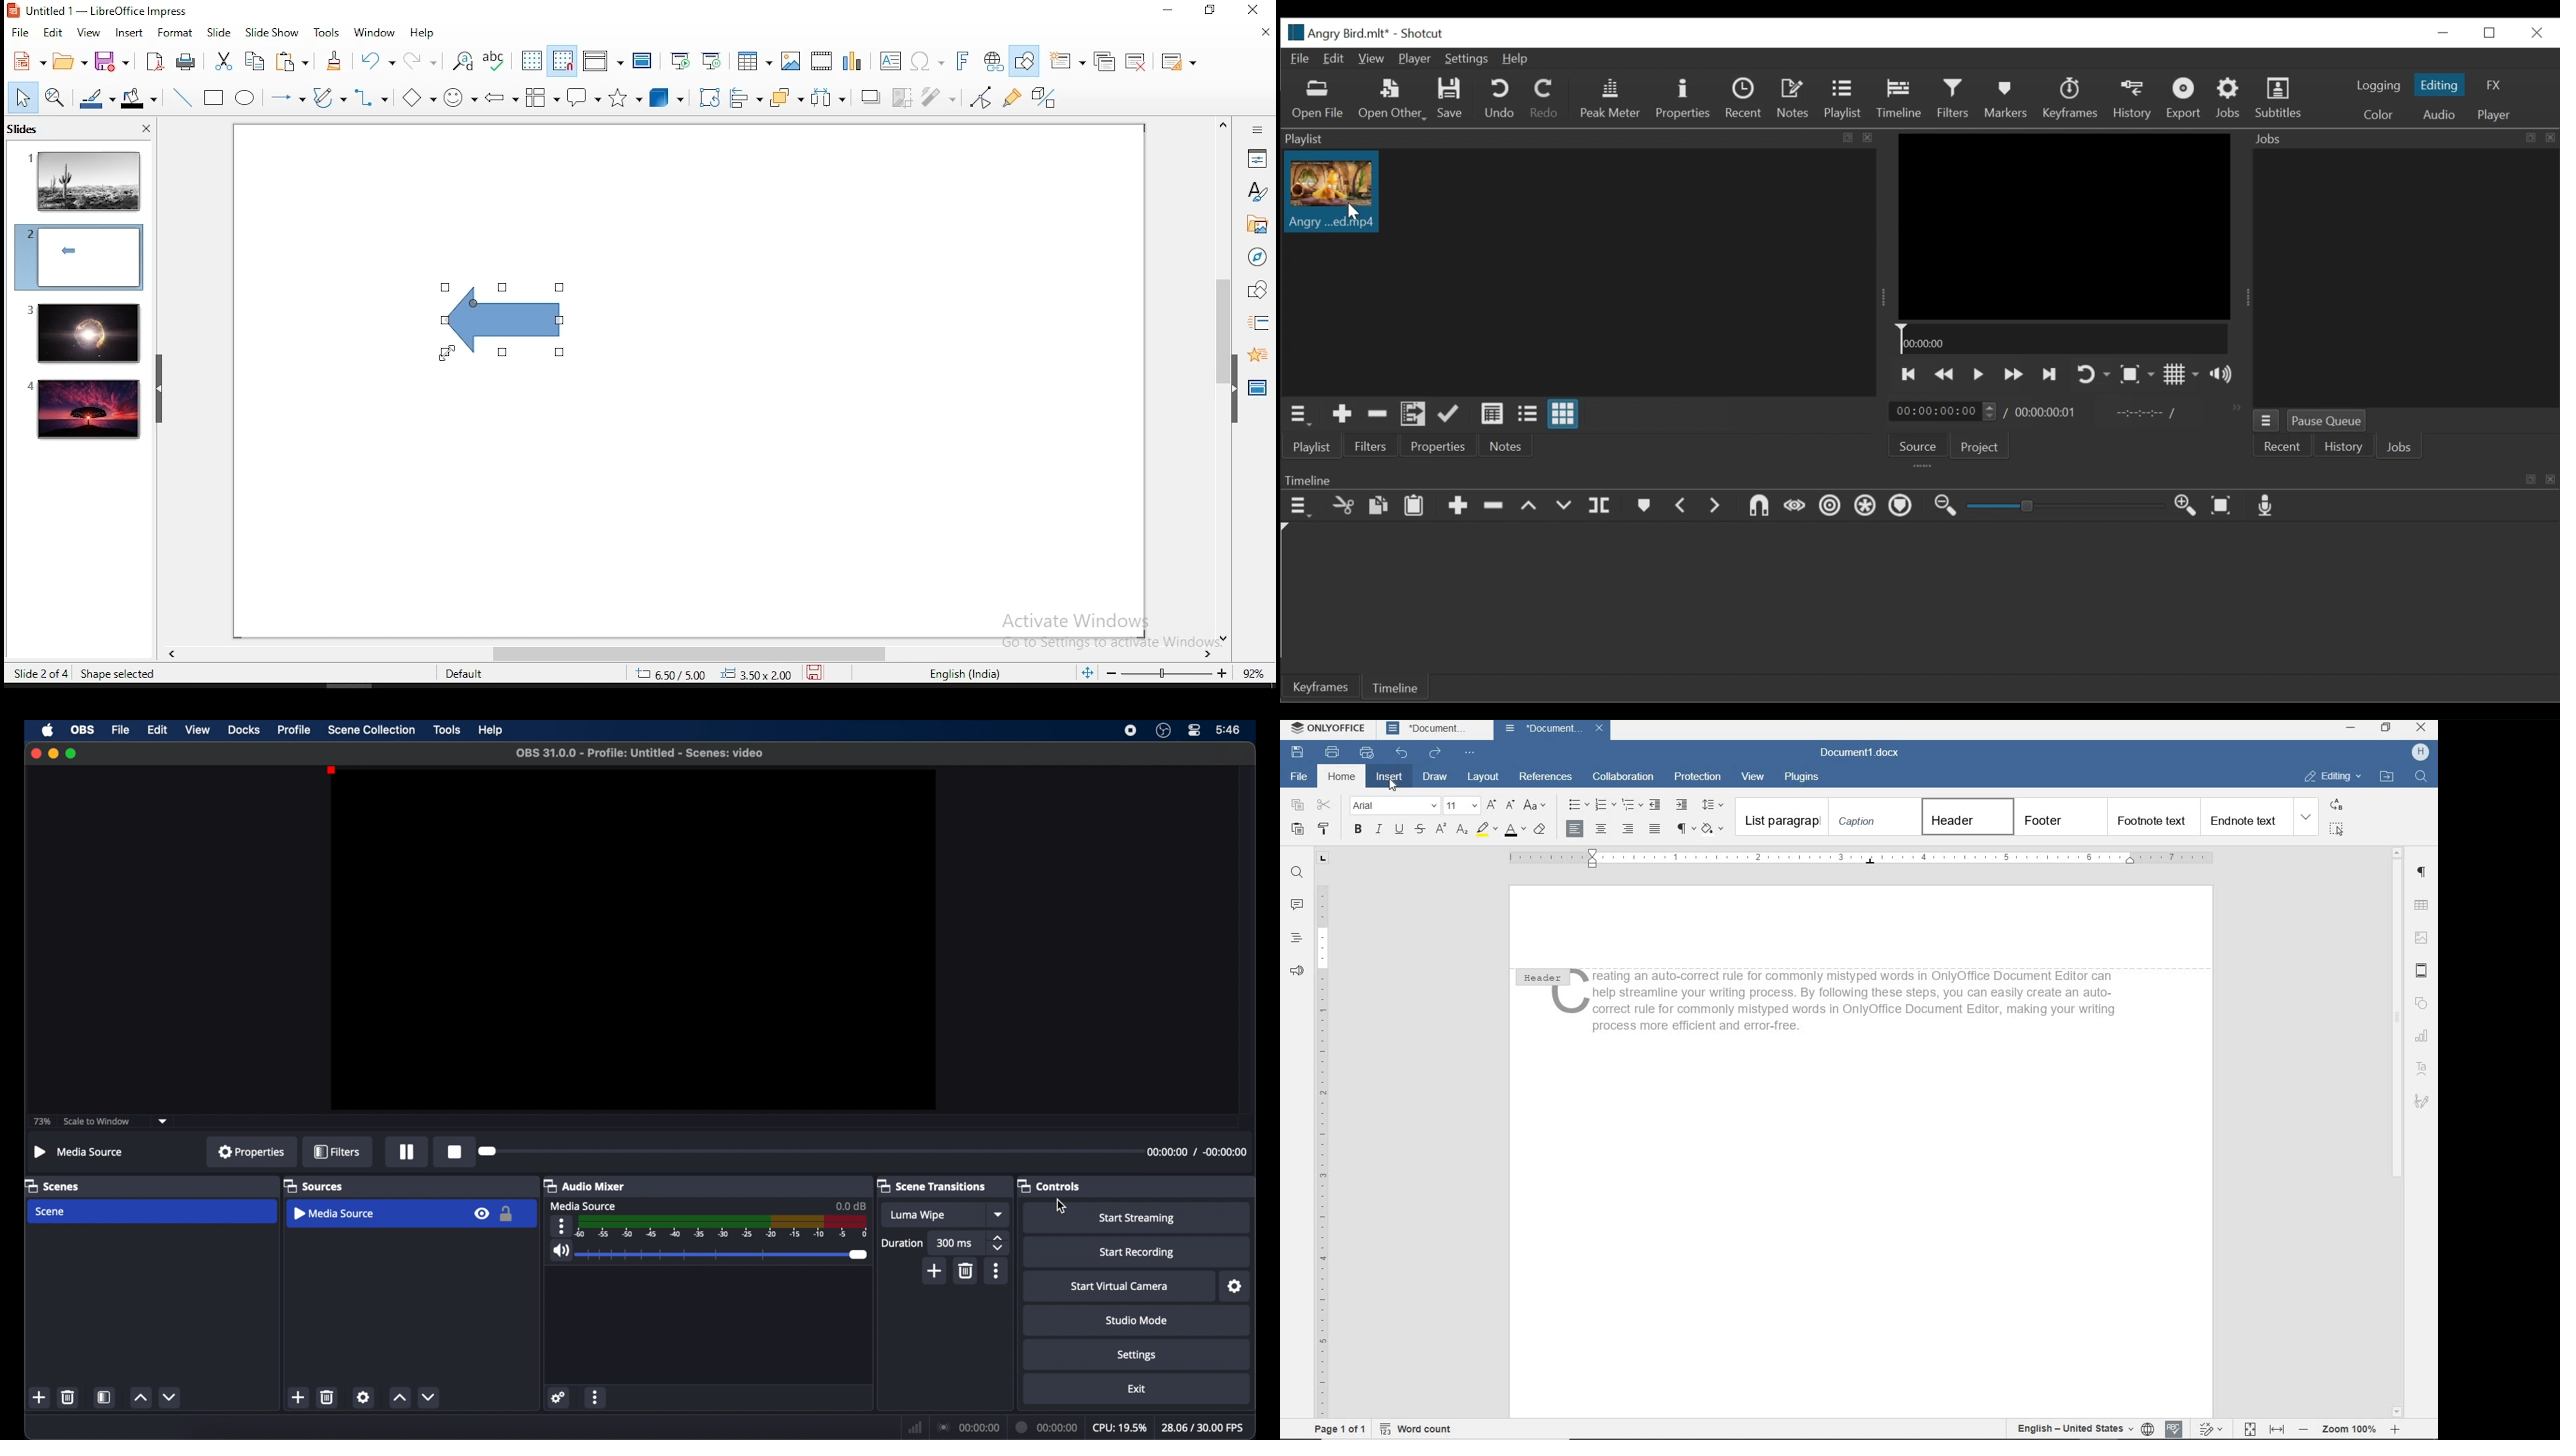  I want to click on decrement, so click(169, 1397).